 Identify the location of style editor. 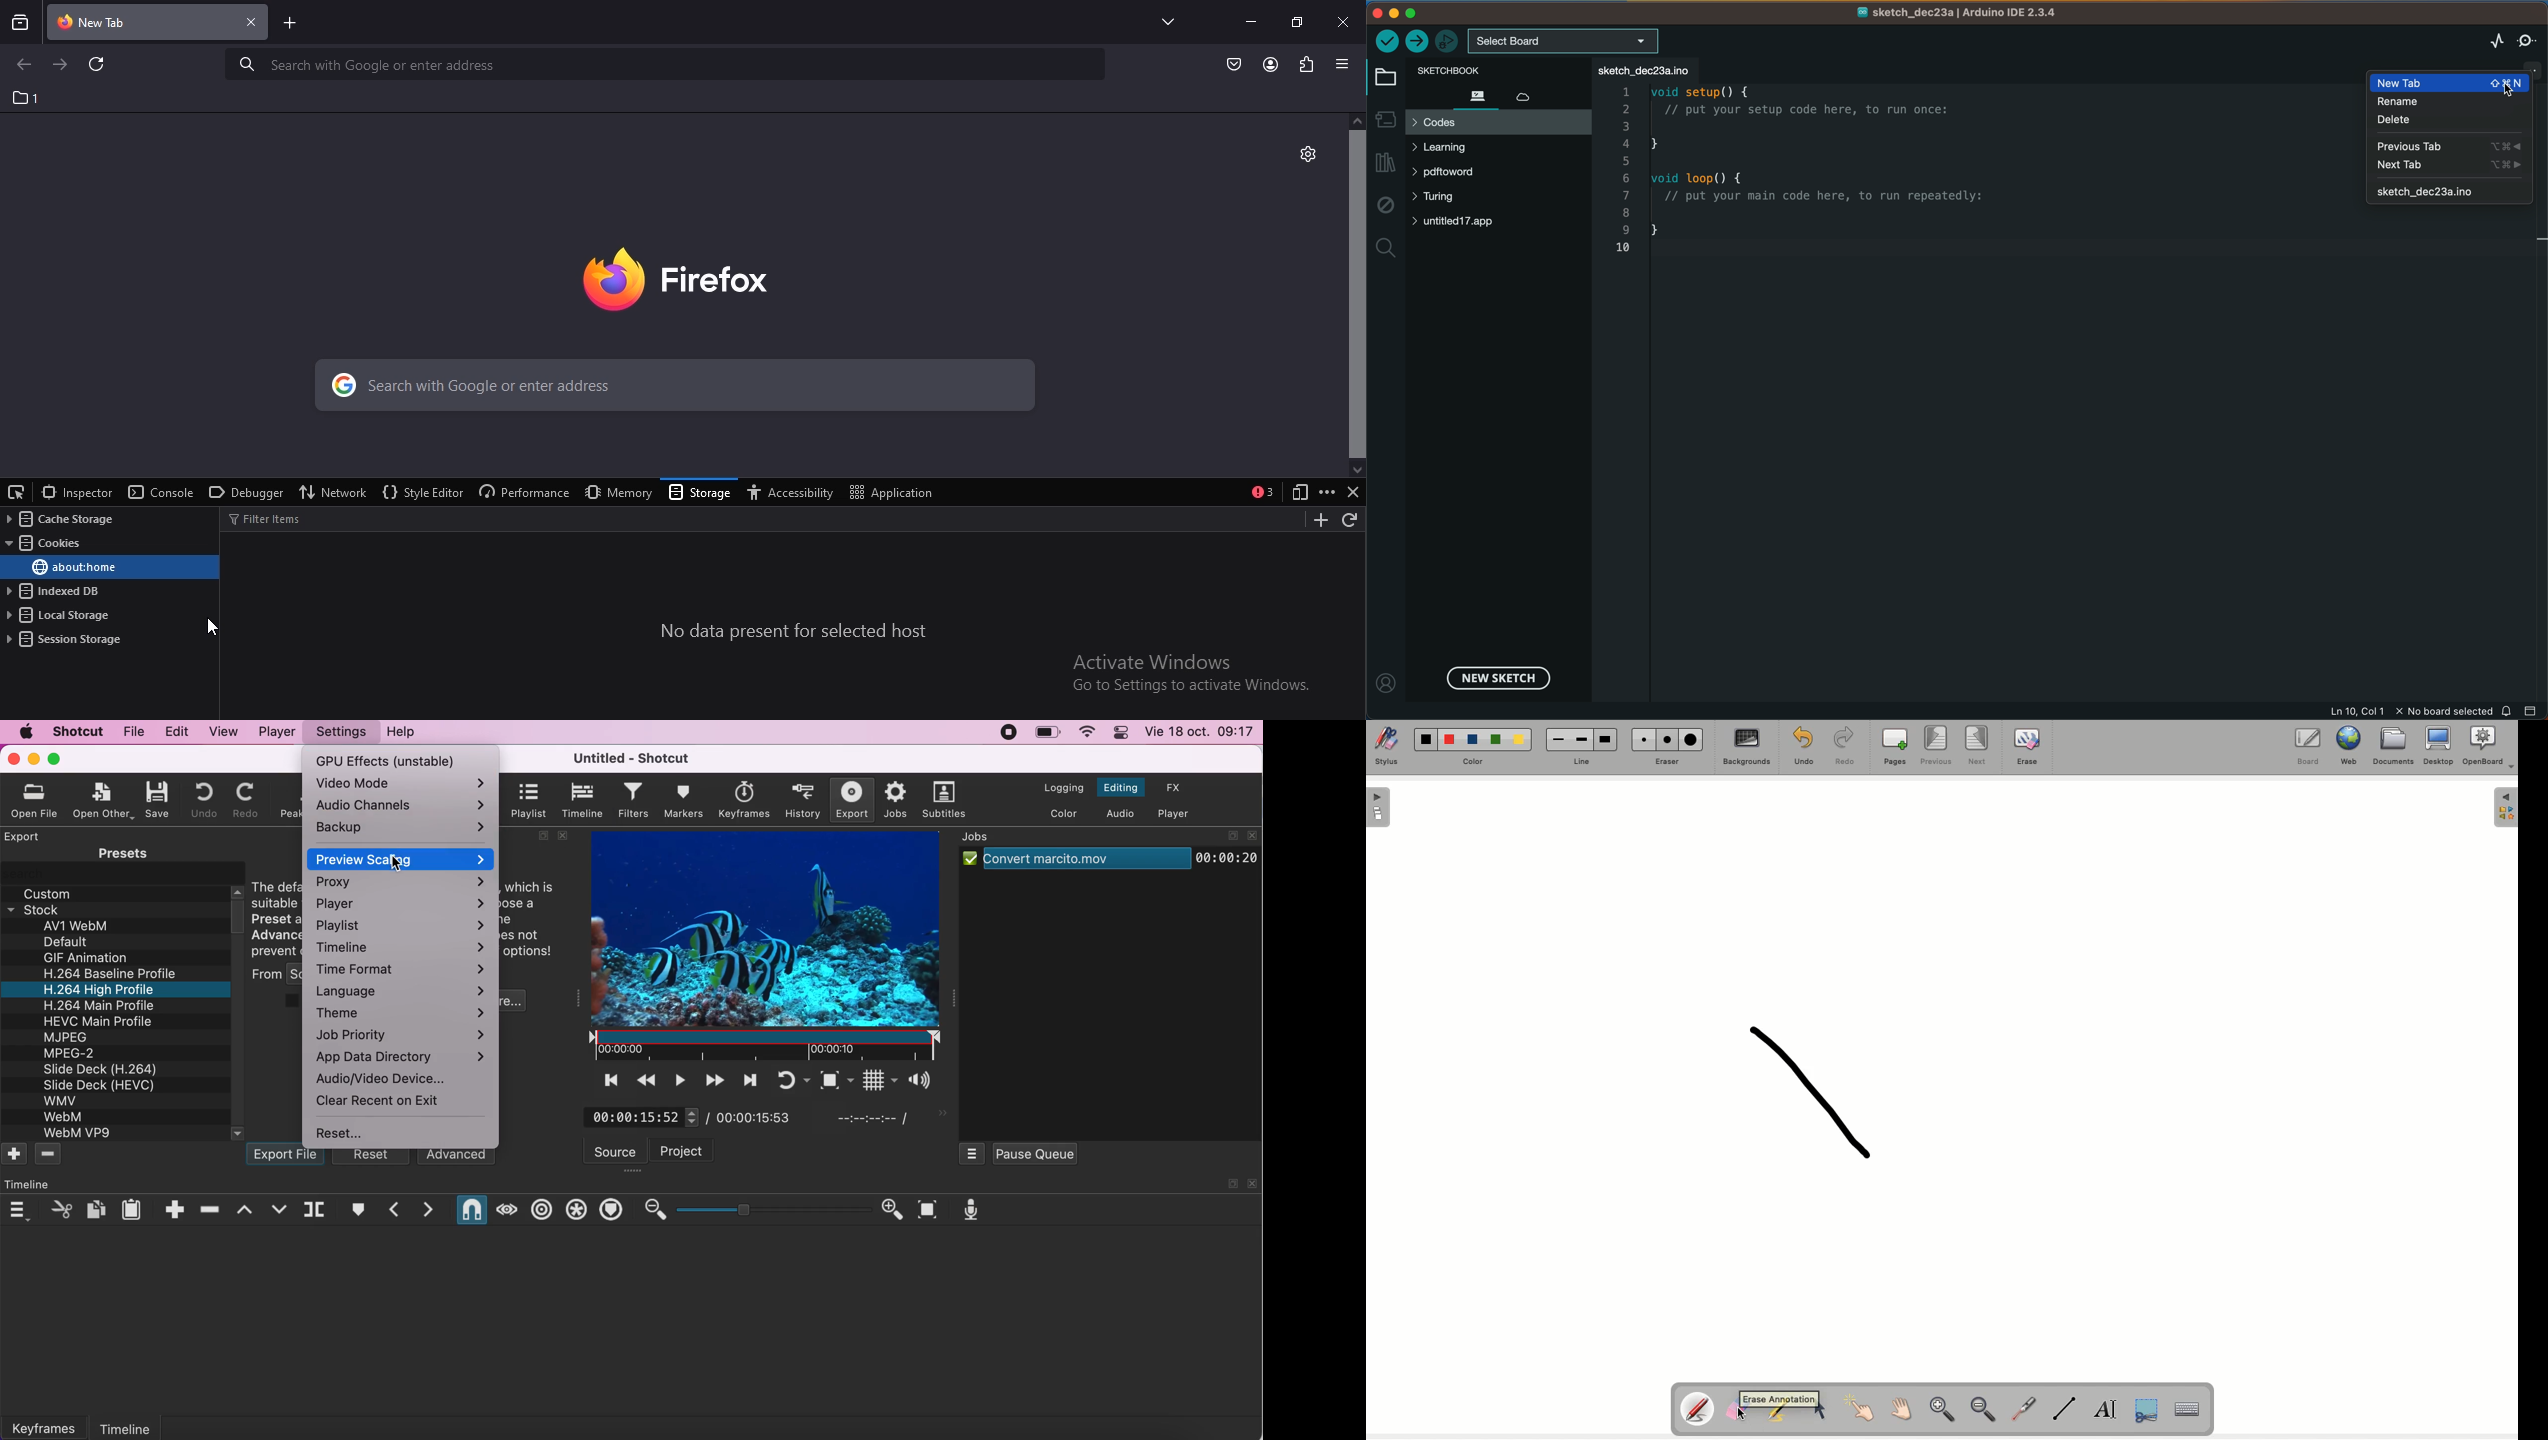
(421, 493).